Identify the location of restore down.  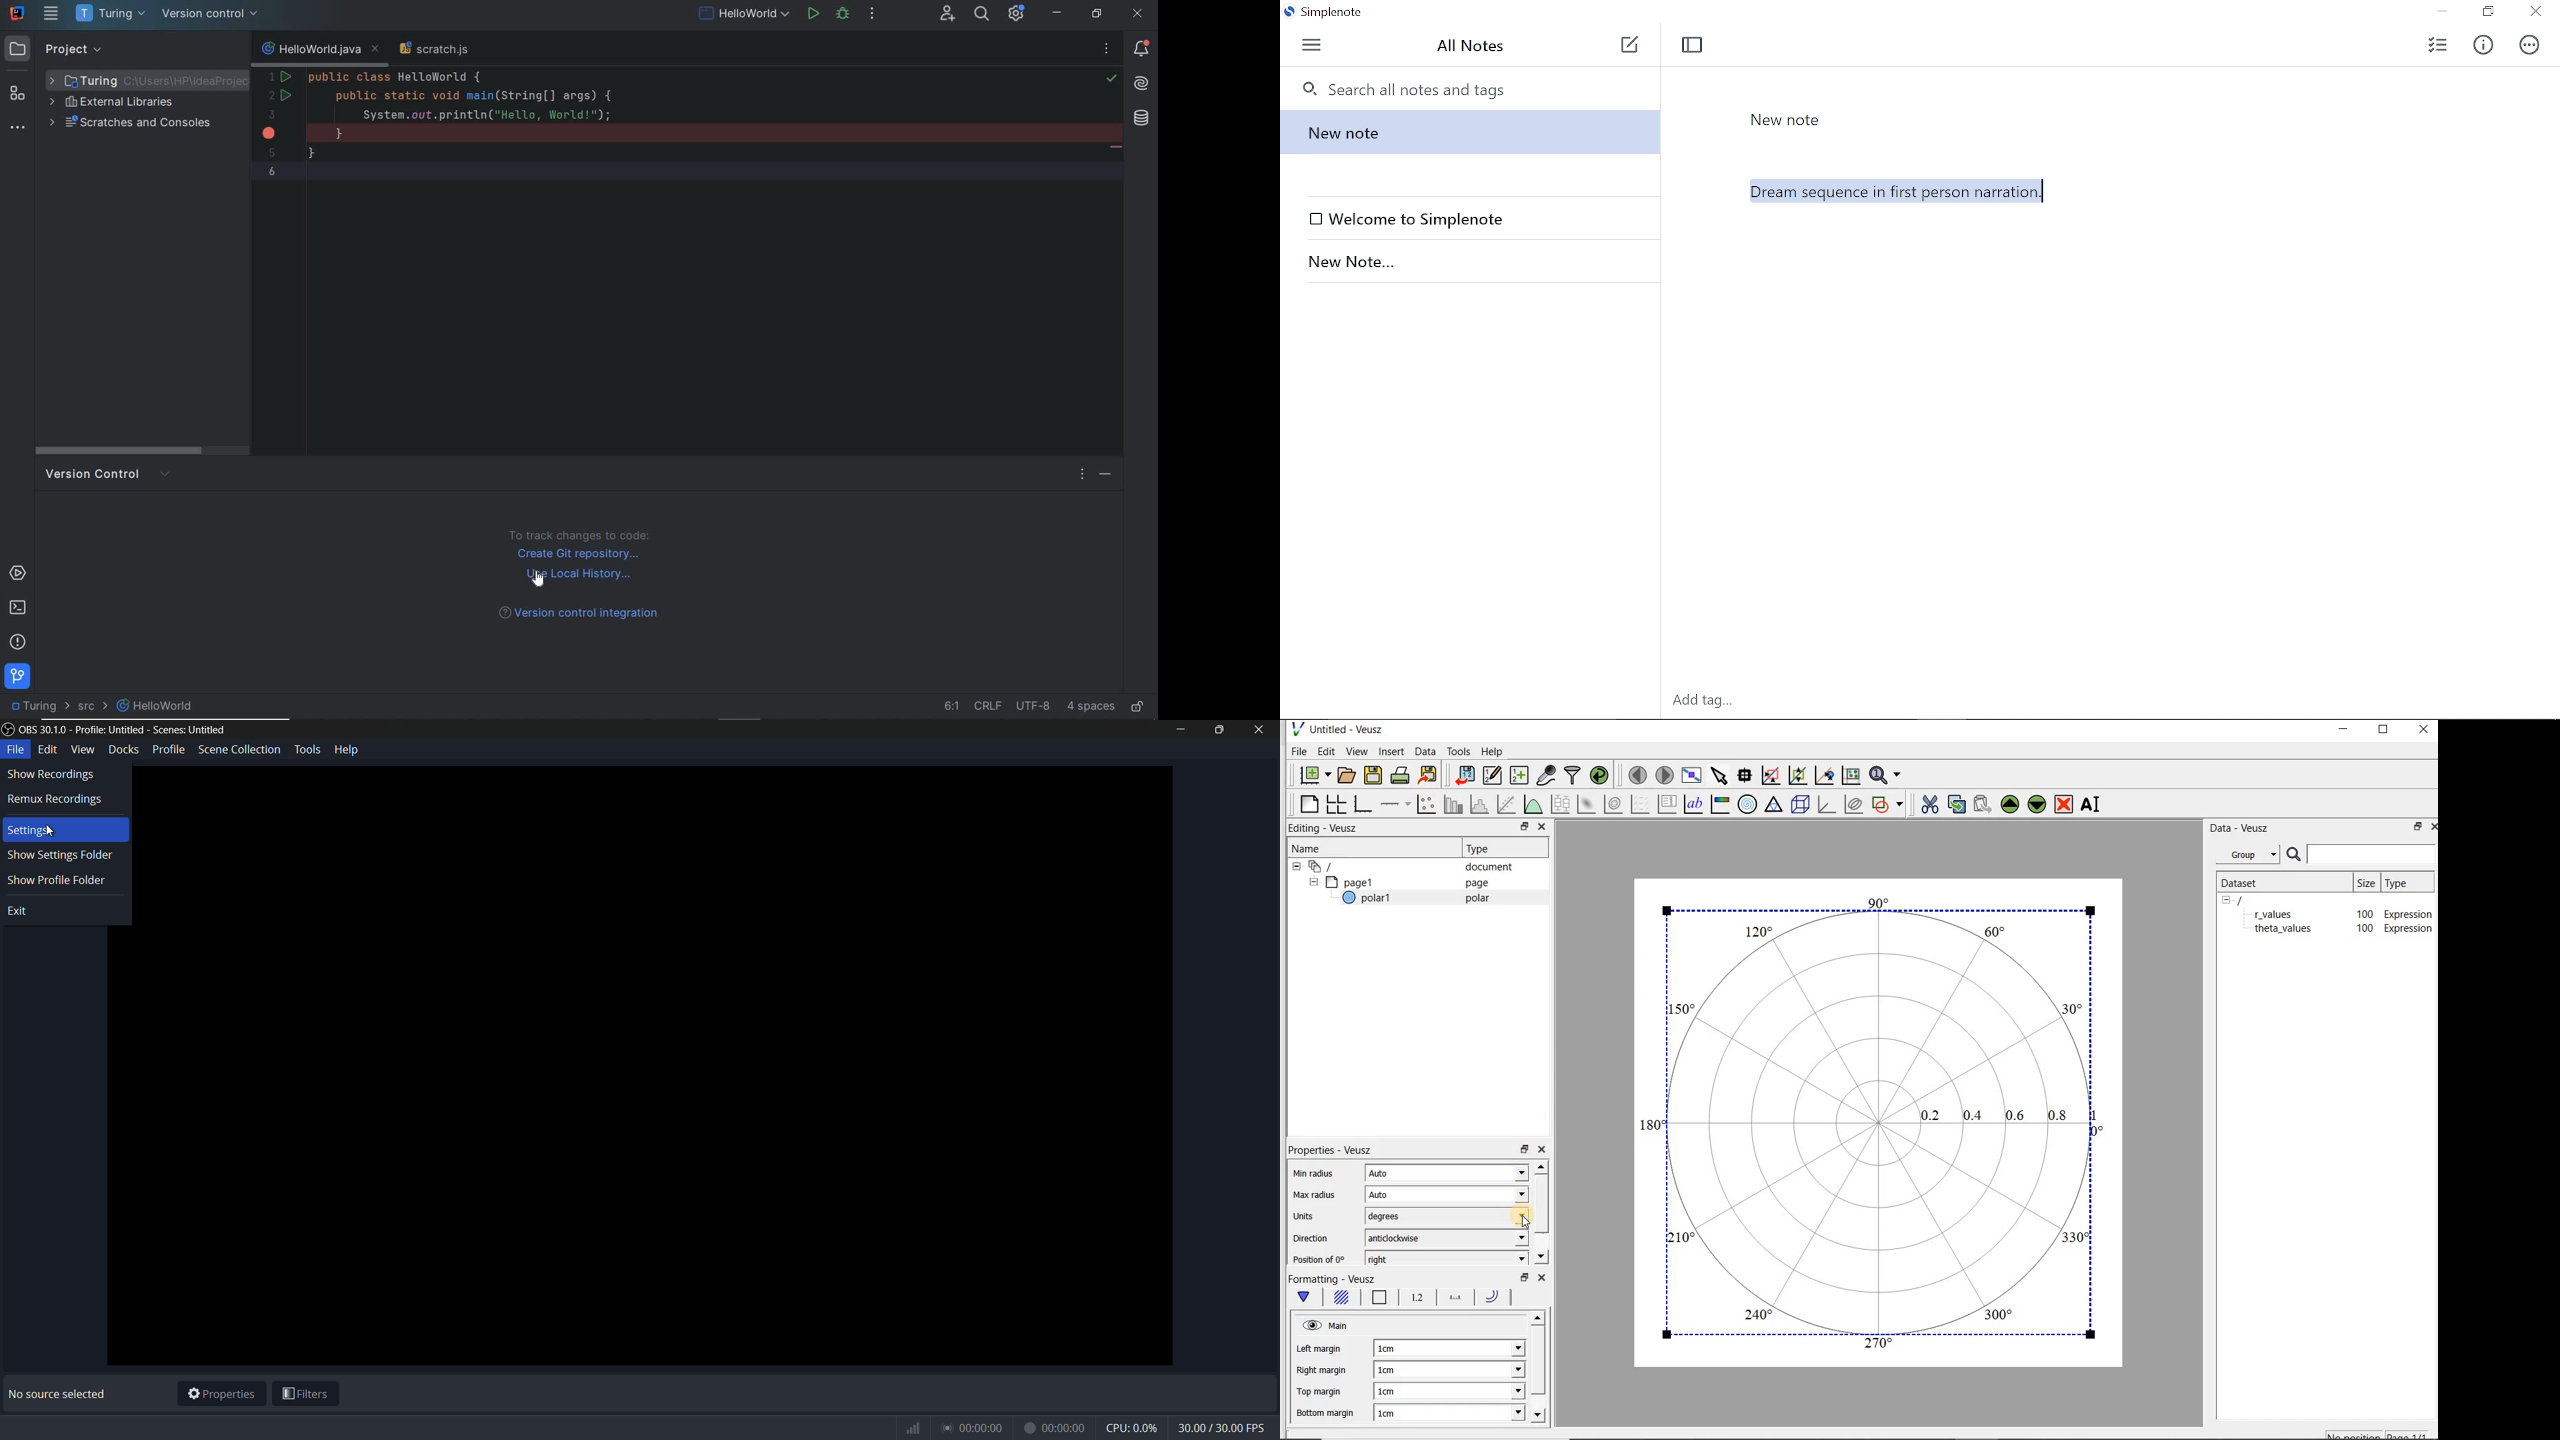
(2414, 829).